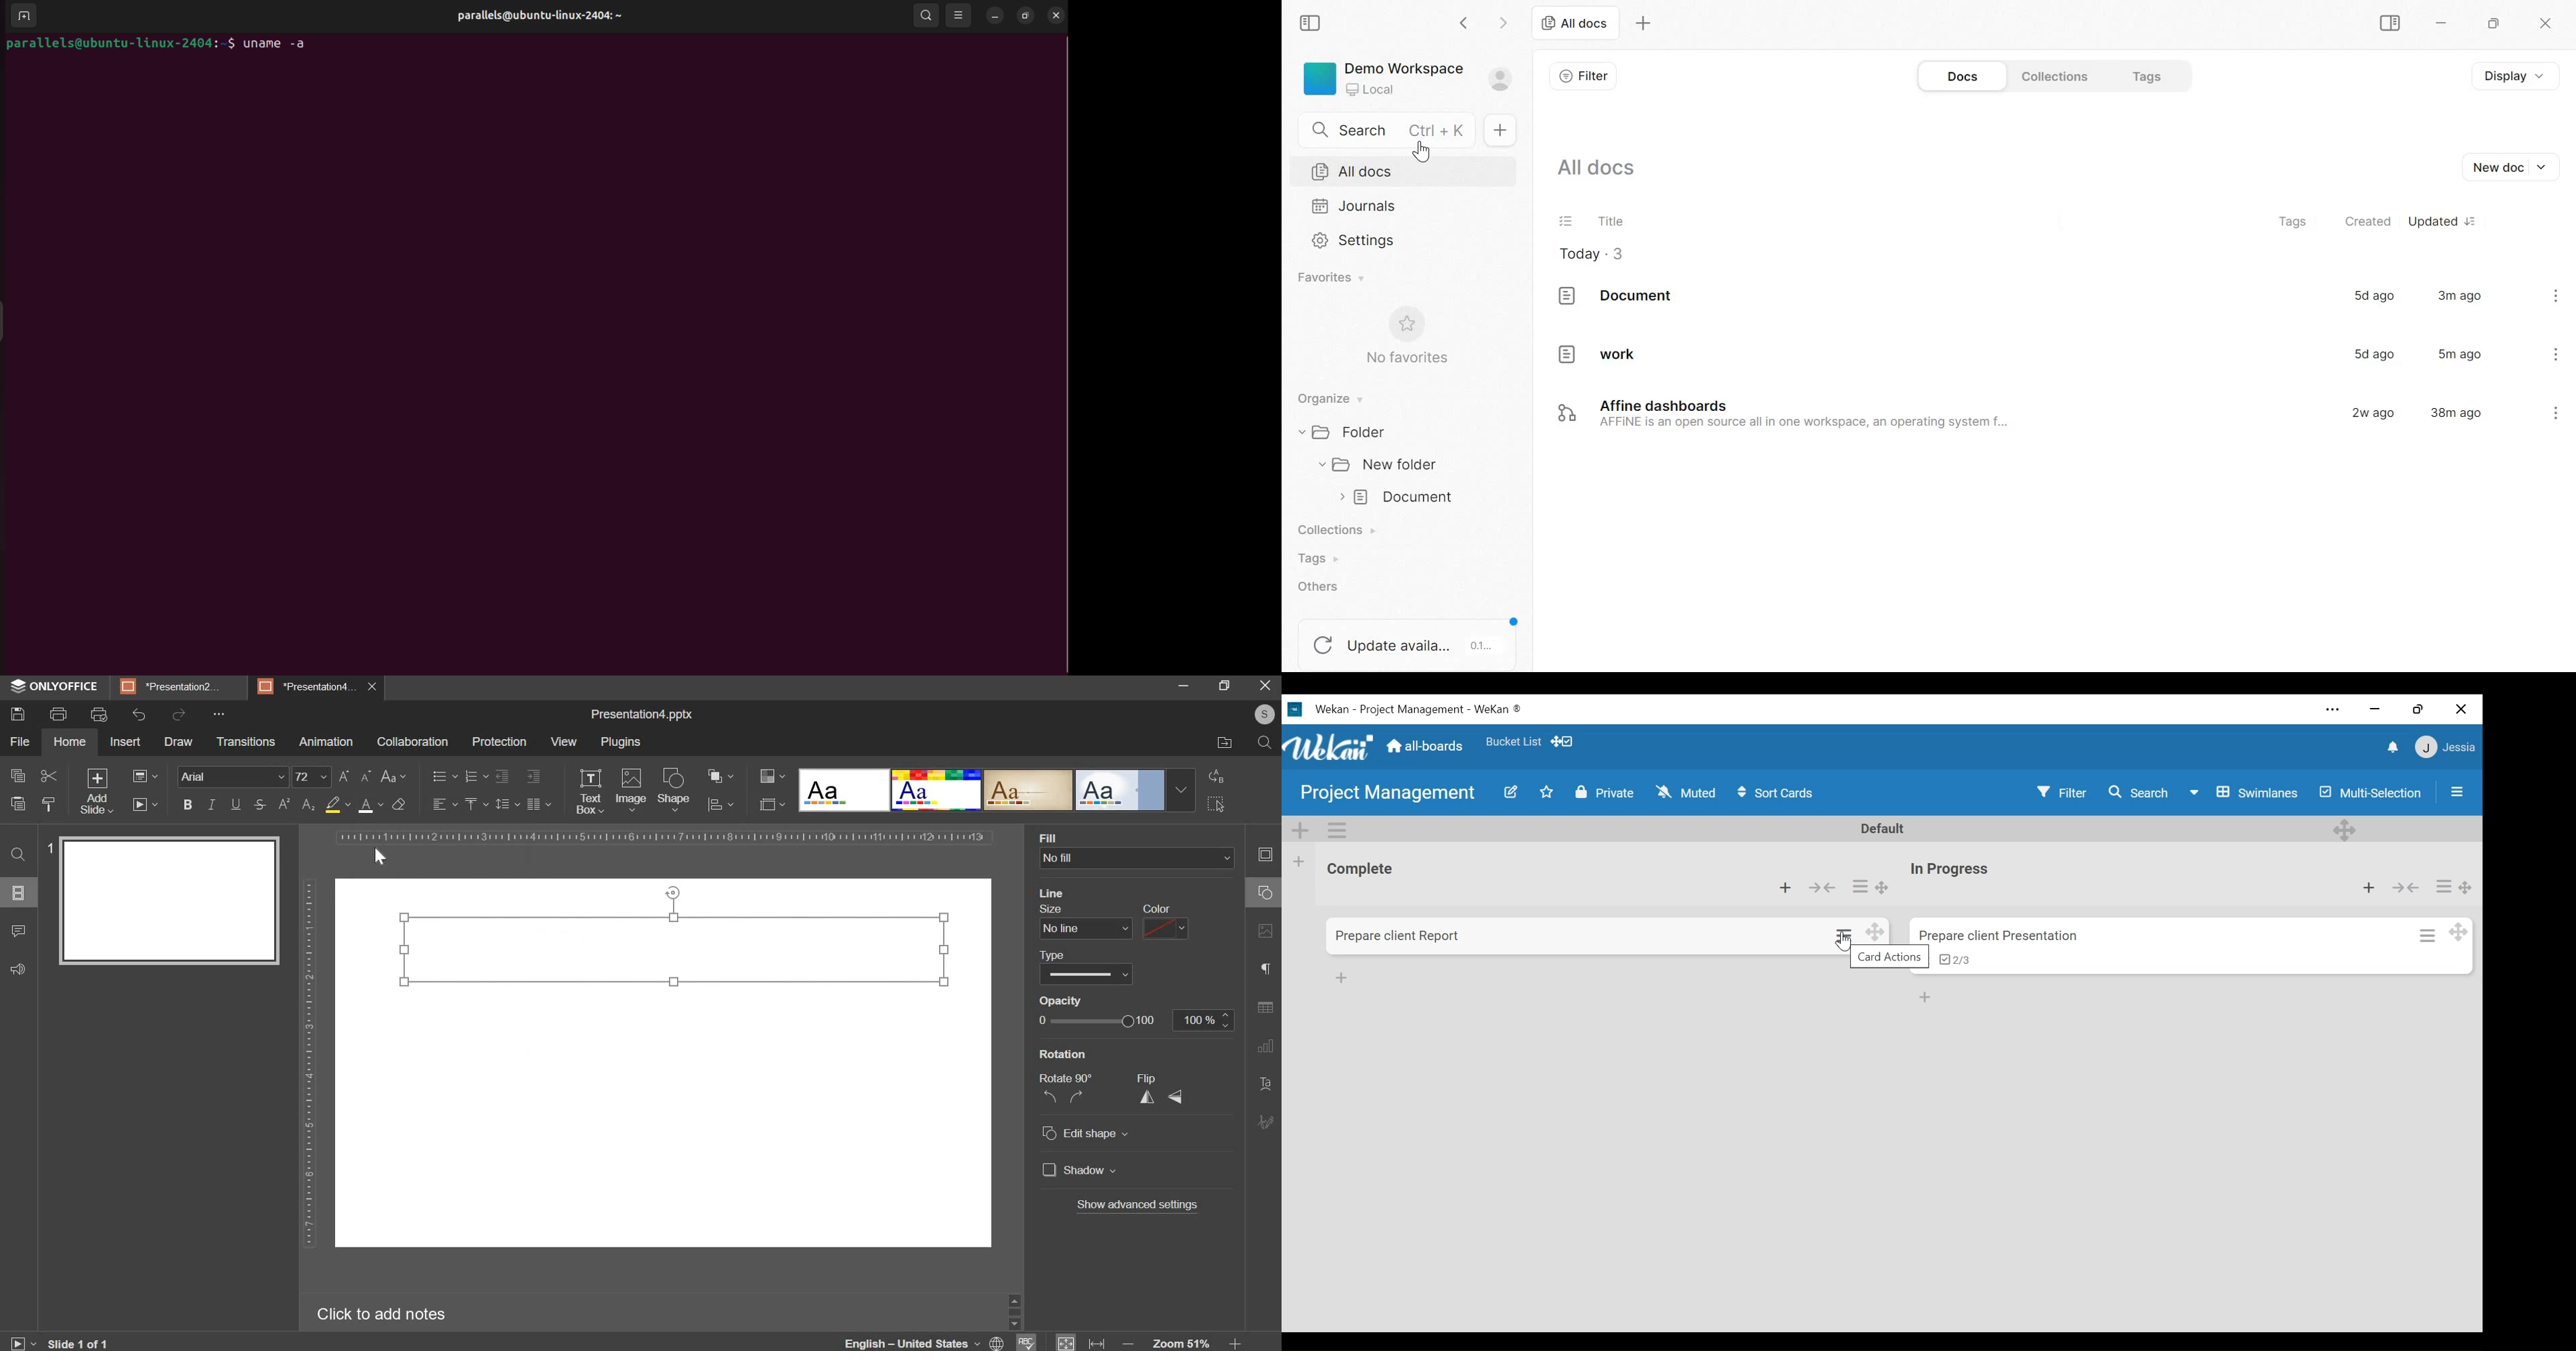 Image resolution: width=2576 pixels, height=1372 pixels. Describe the element at coordinates (412, 742) in the screenshot. I see `collaboration` at that location.